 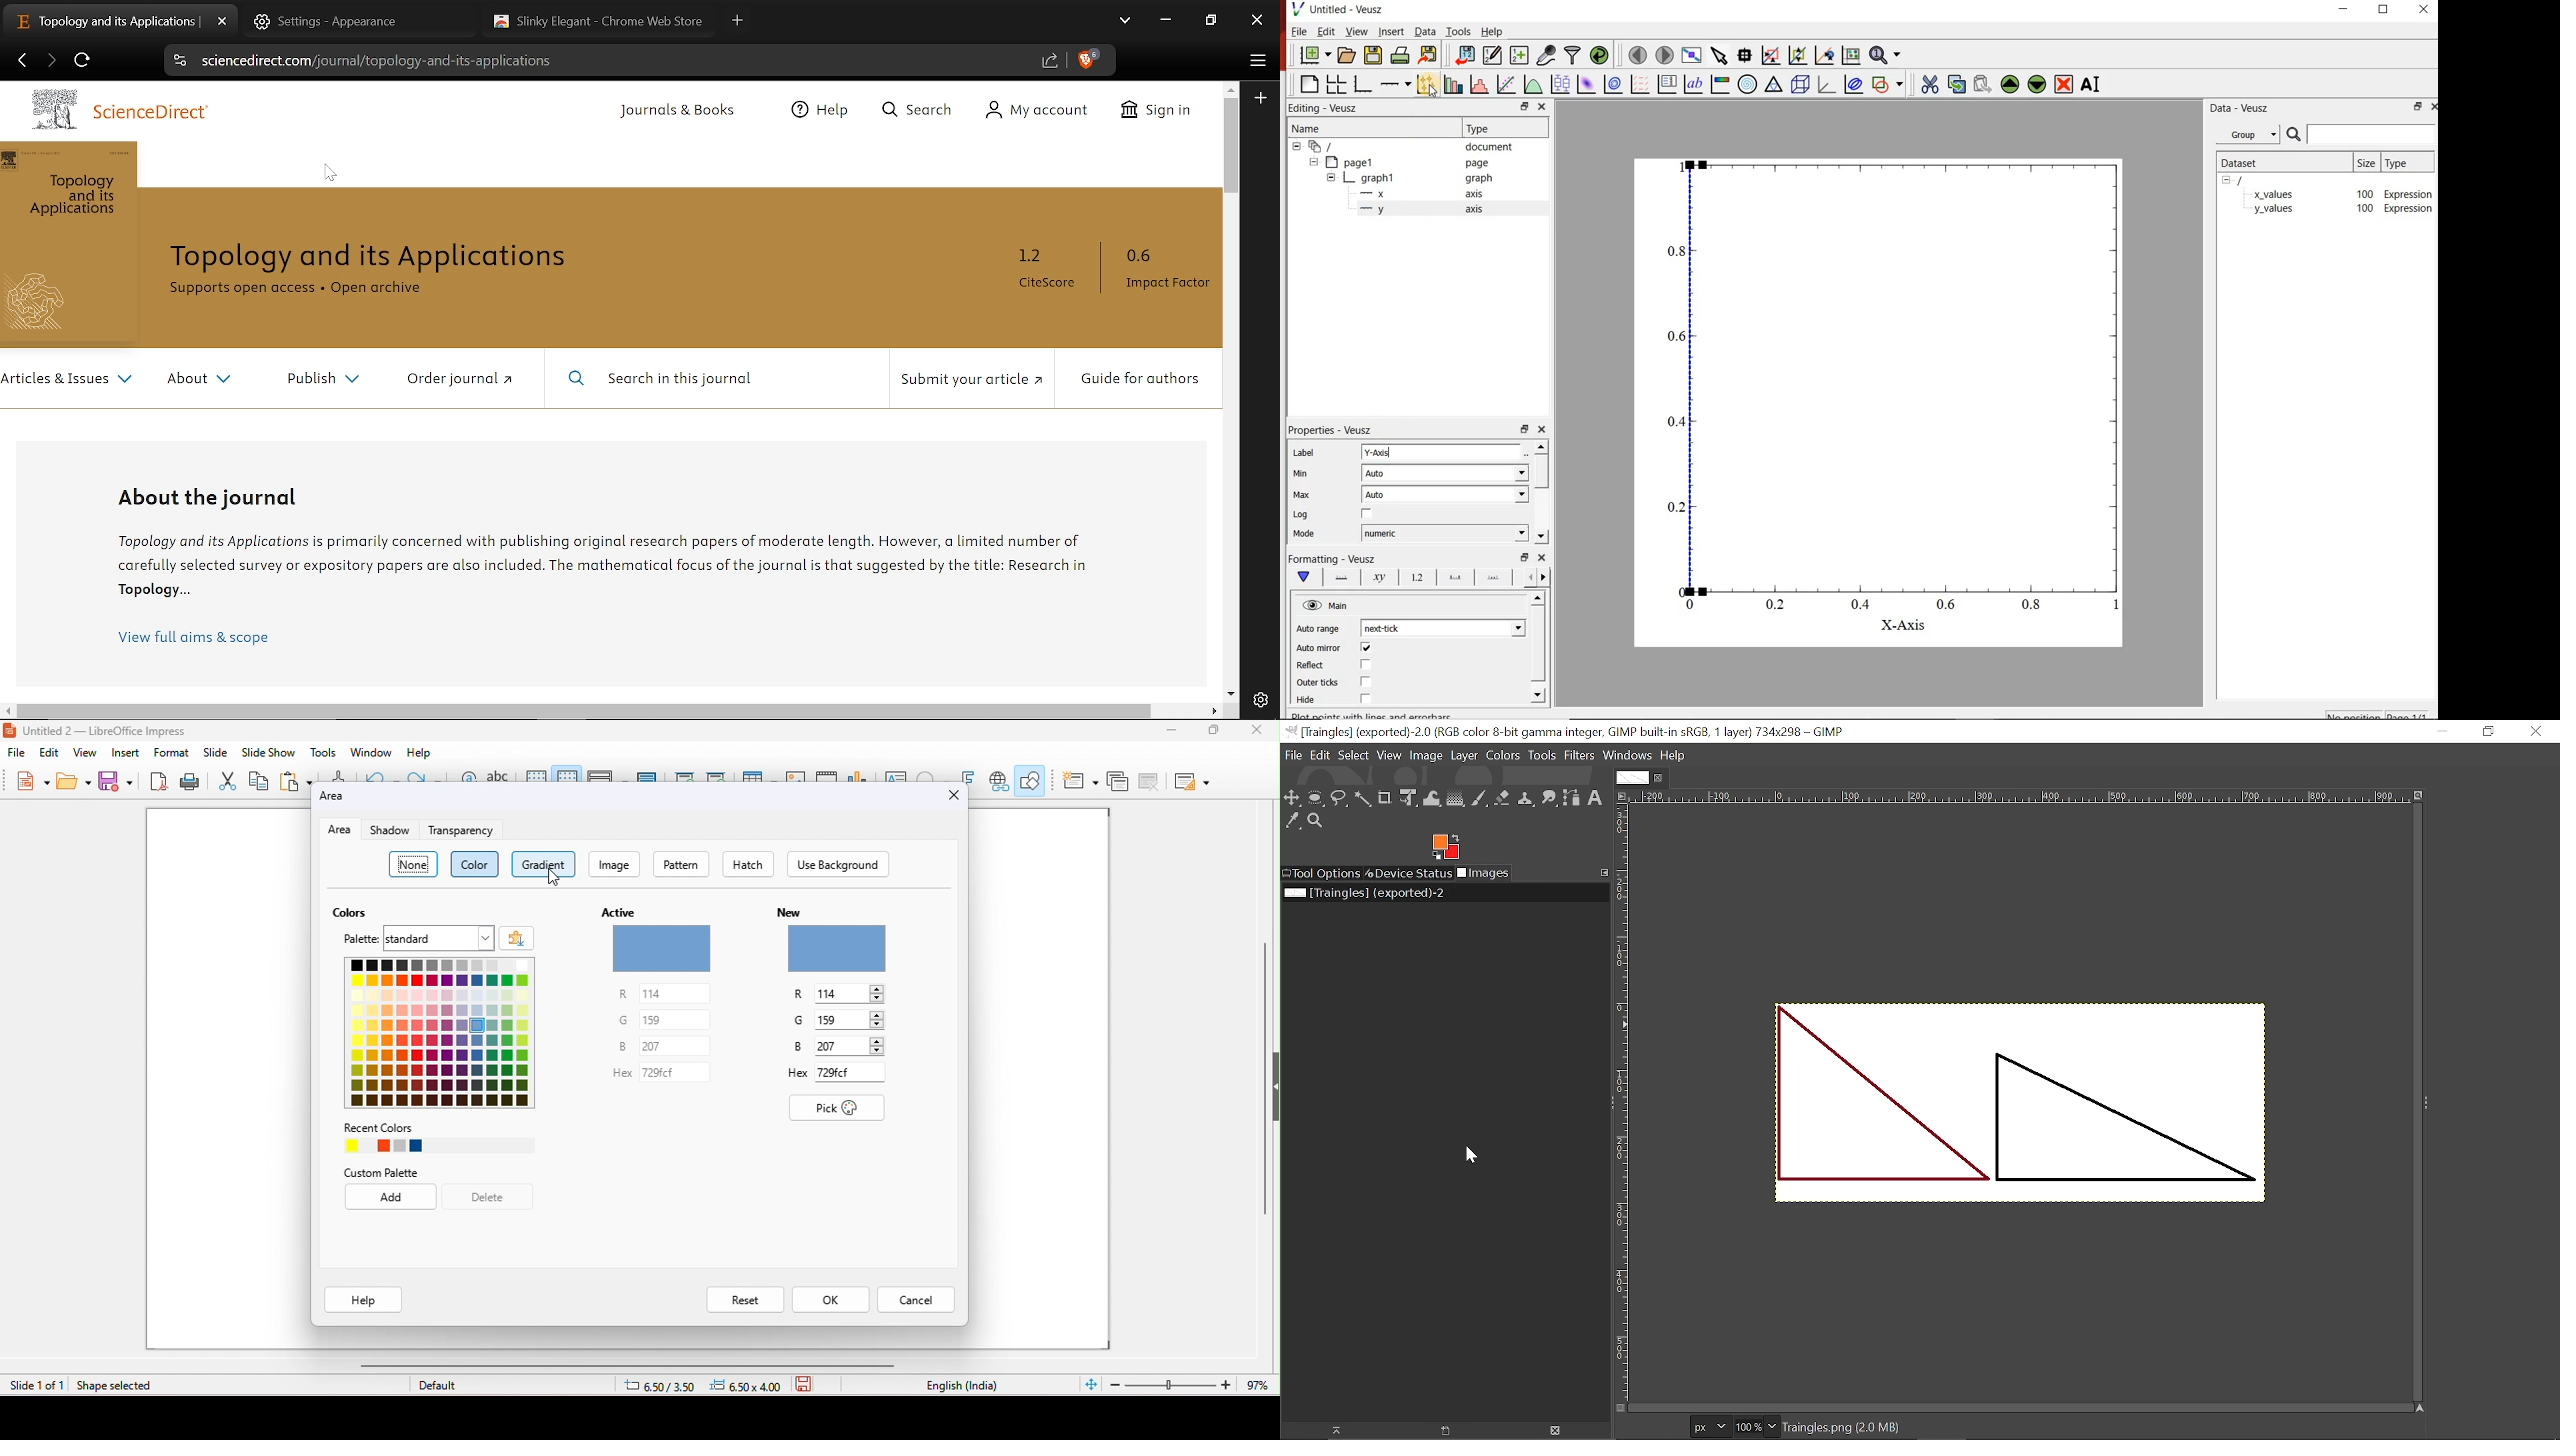 What do you see at coordinates (113, 780) in the screenshot?
I see `save` at bounding box center [113, 780].